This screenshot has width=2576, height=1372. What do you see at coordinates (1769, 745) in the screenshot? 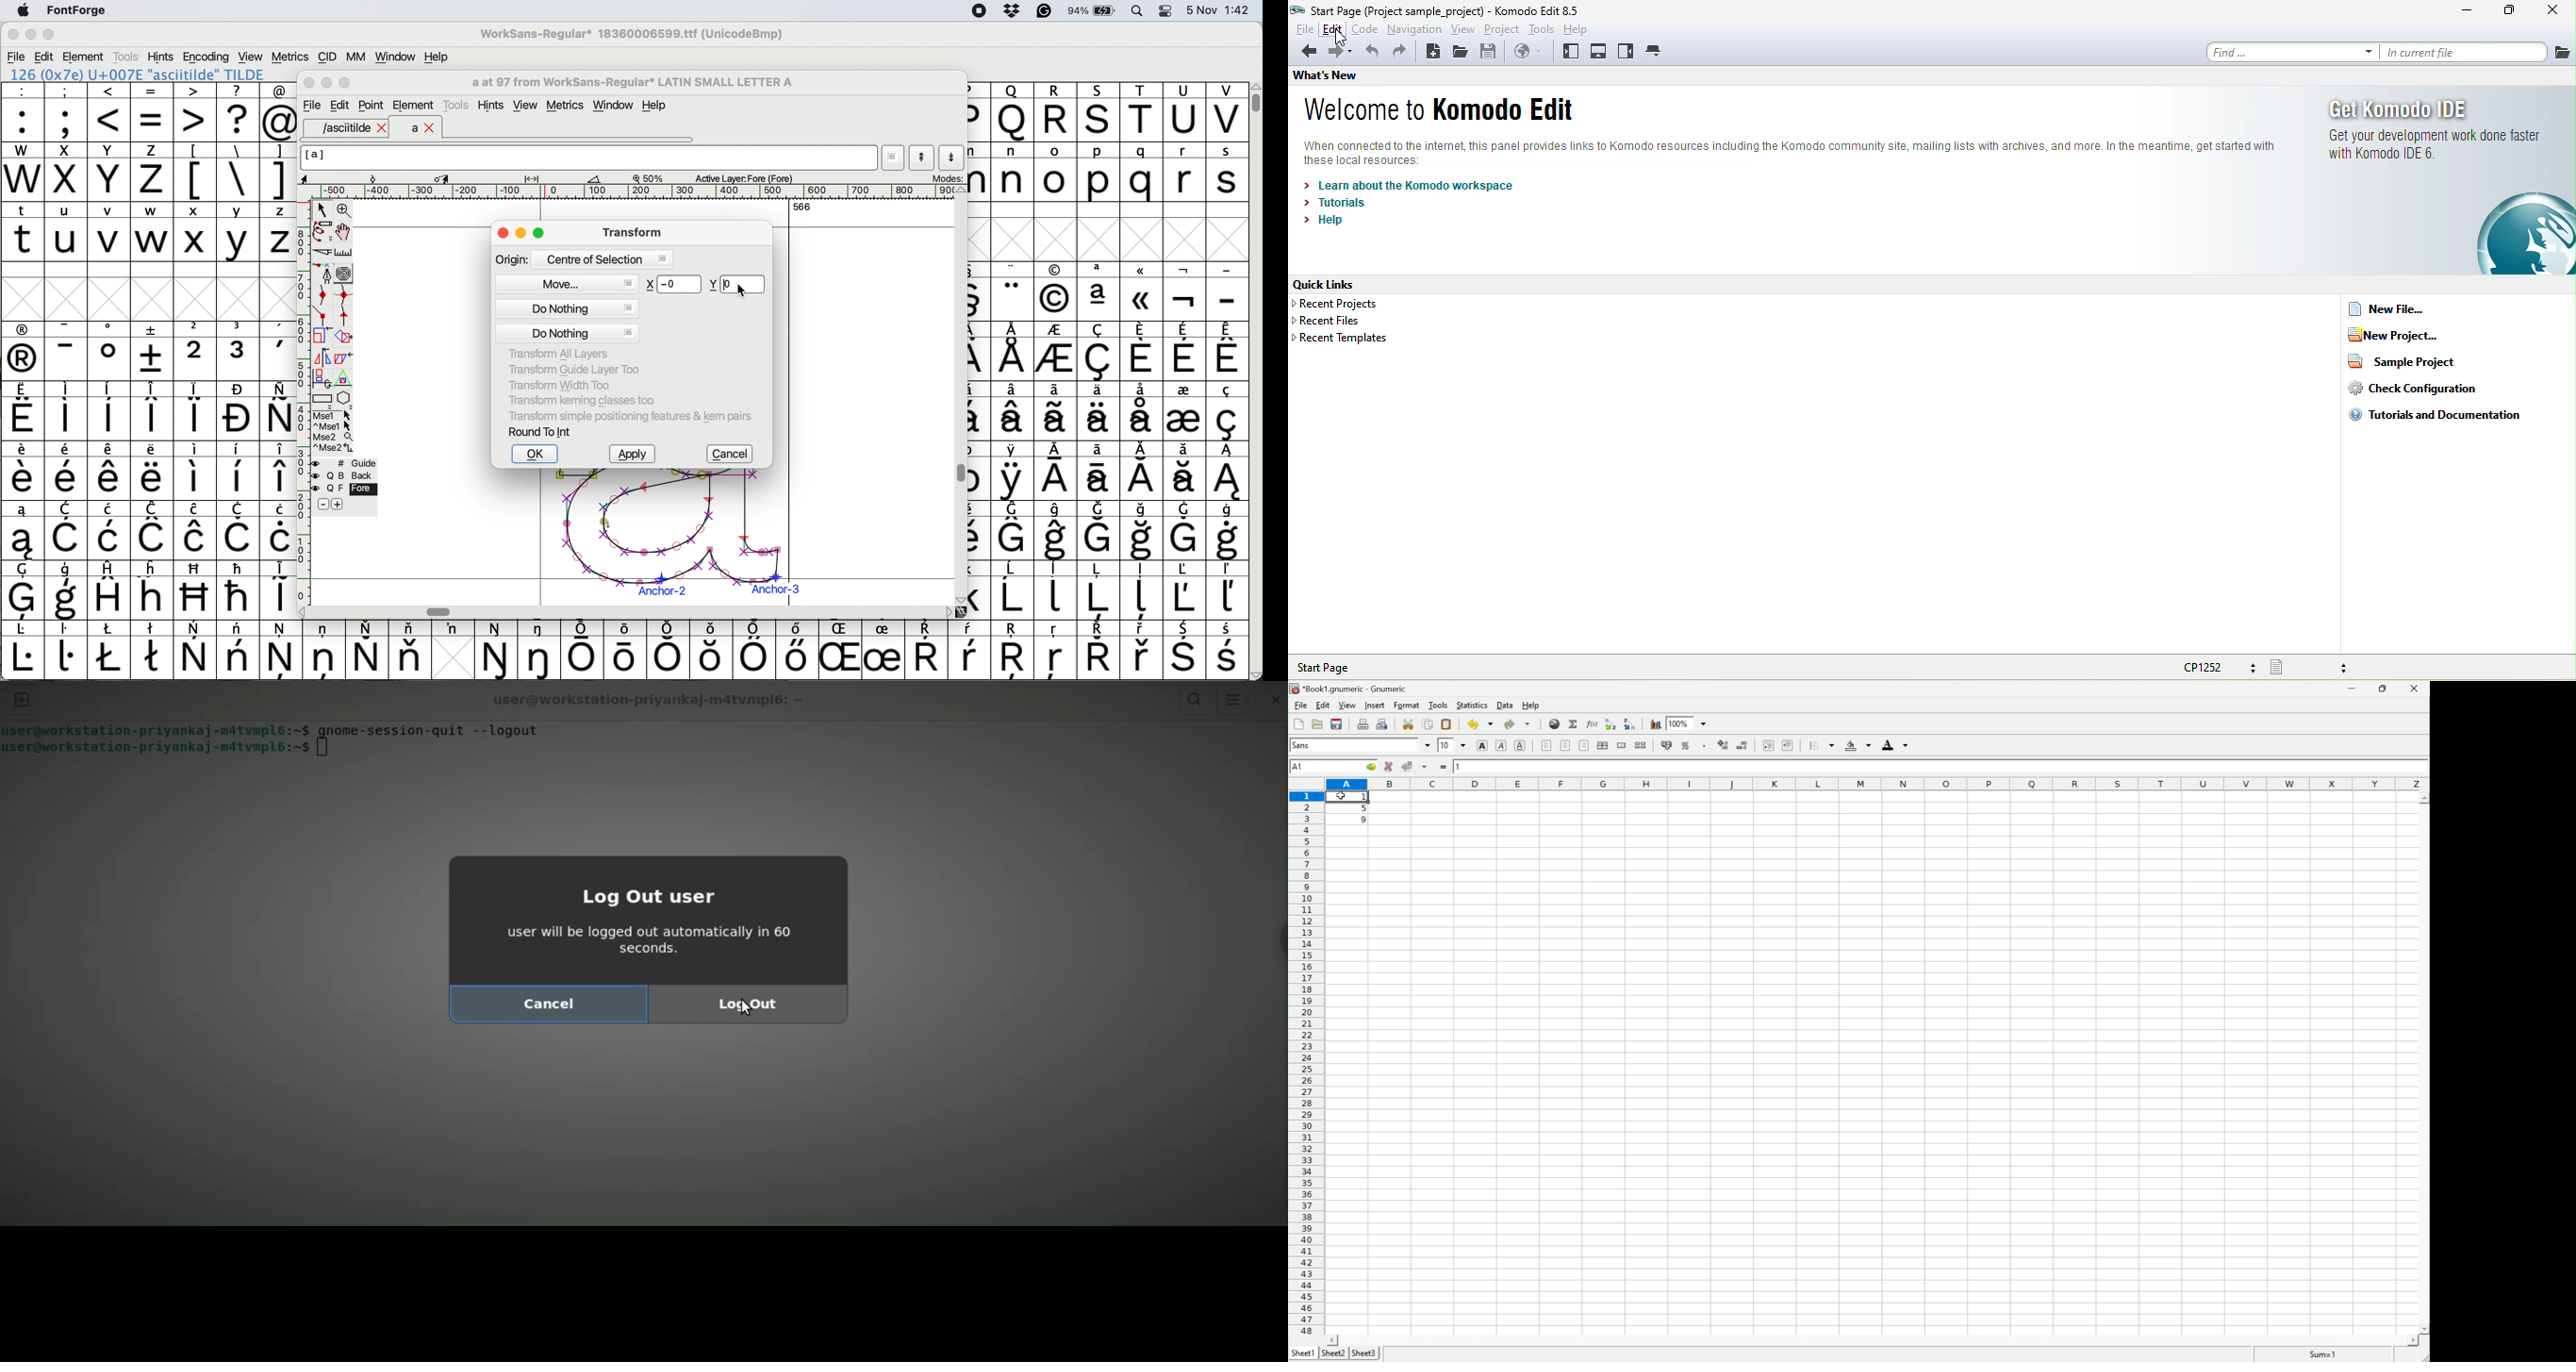
I see `decrease indent` at bounding box center [1769, 745].